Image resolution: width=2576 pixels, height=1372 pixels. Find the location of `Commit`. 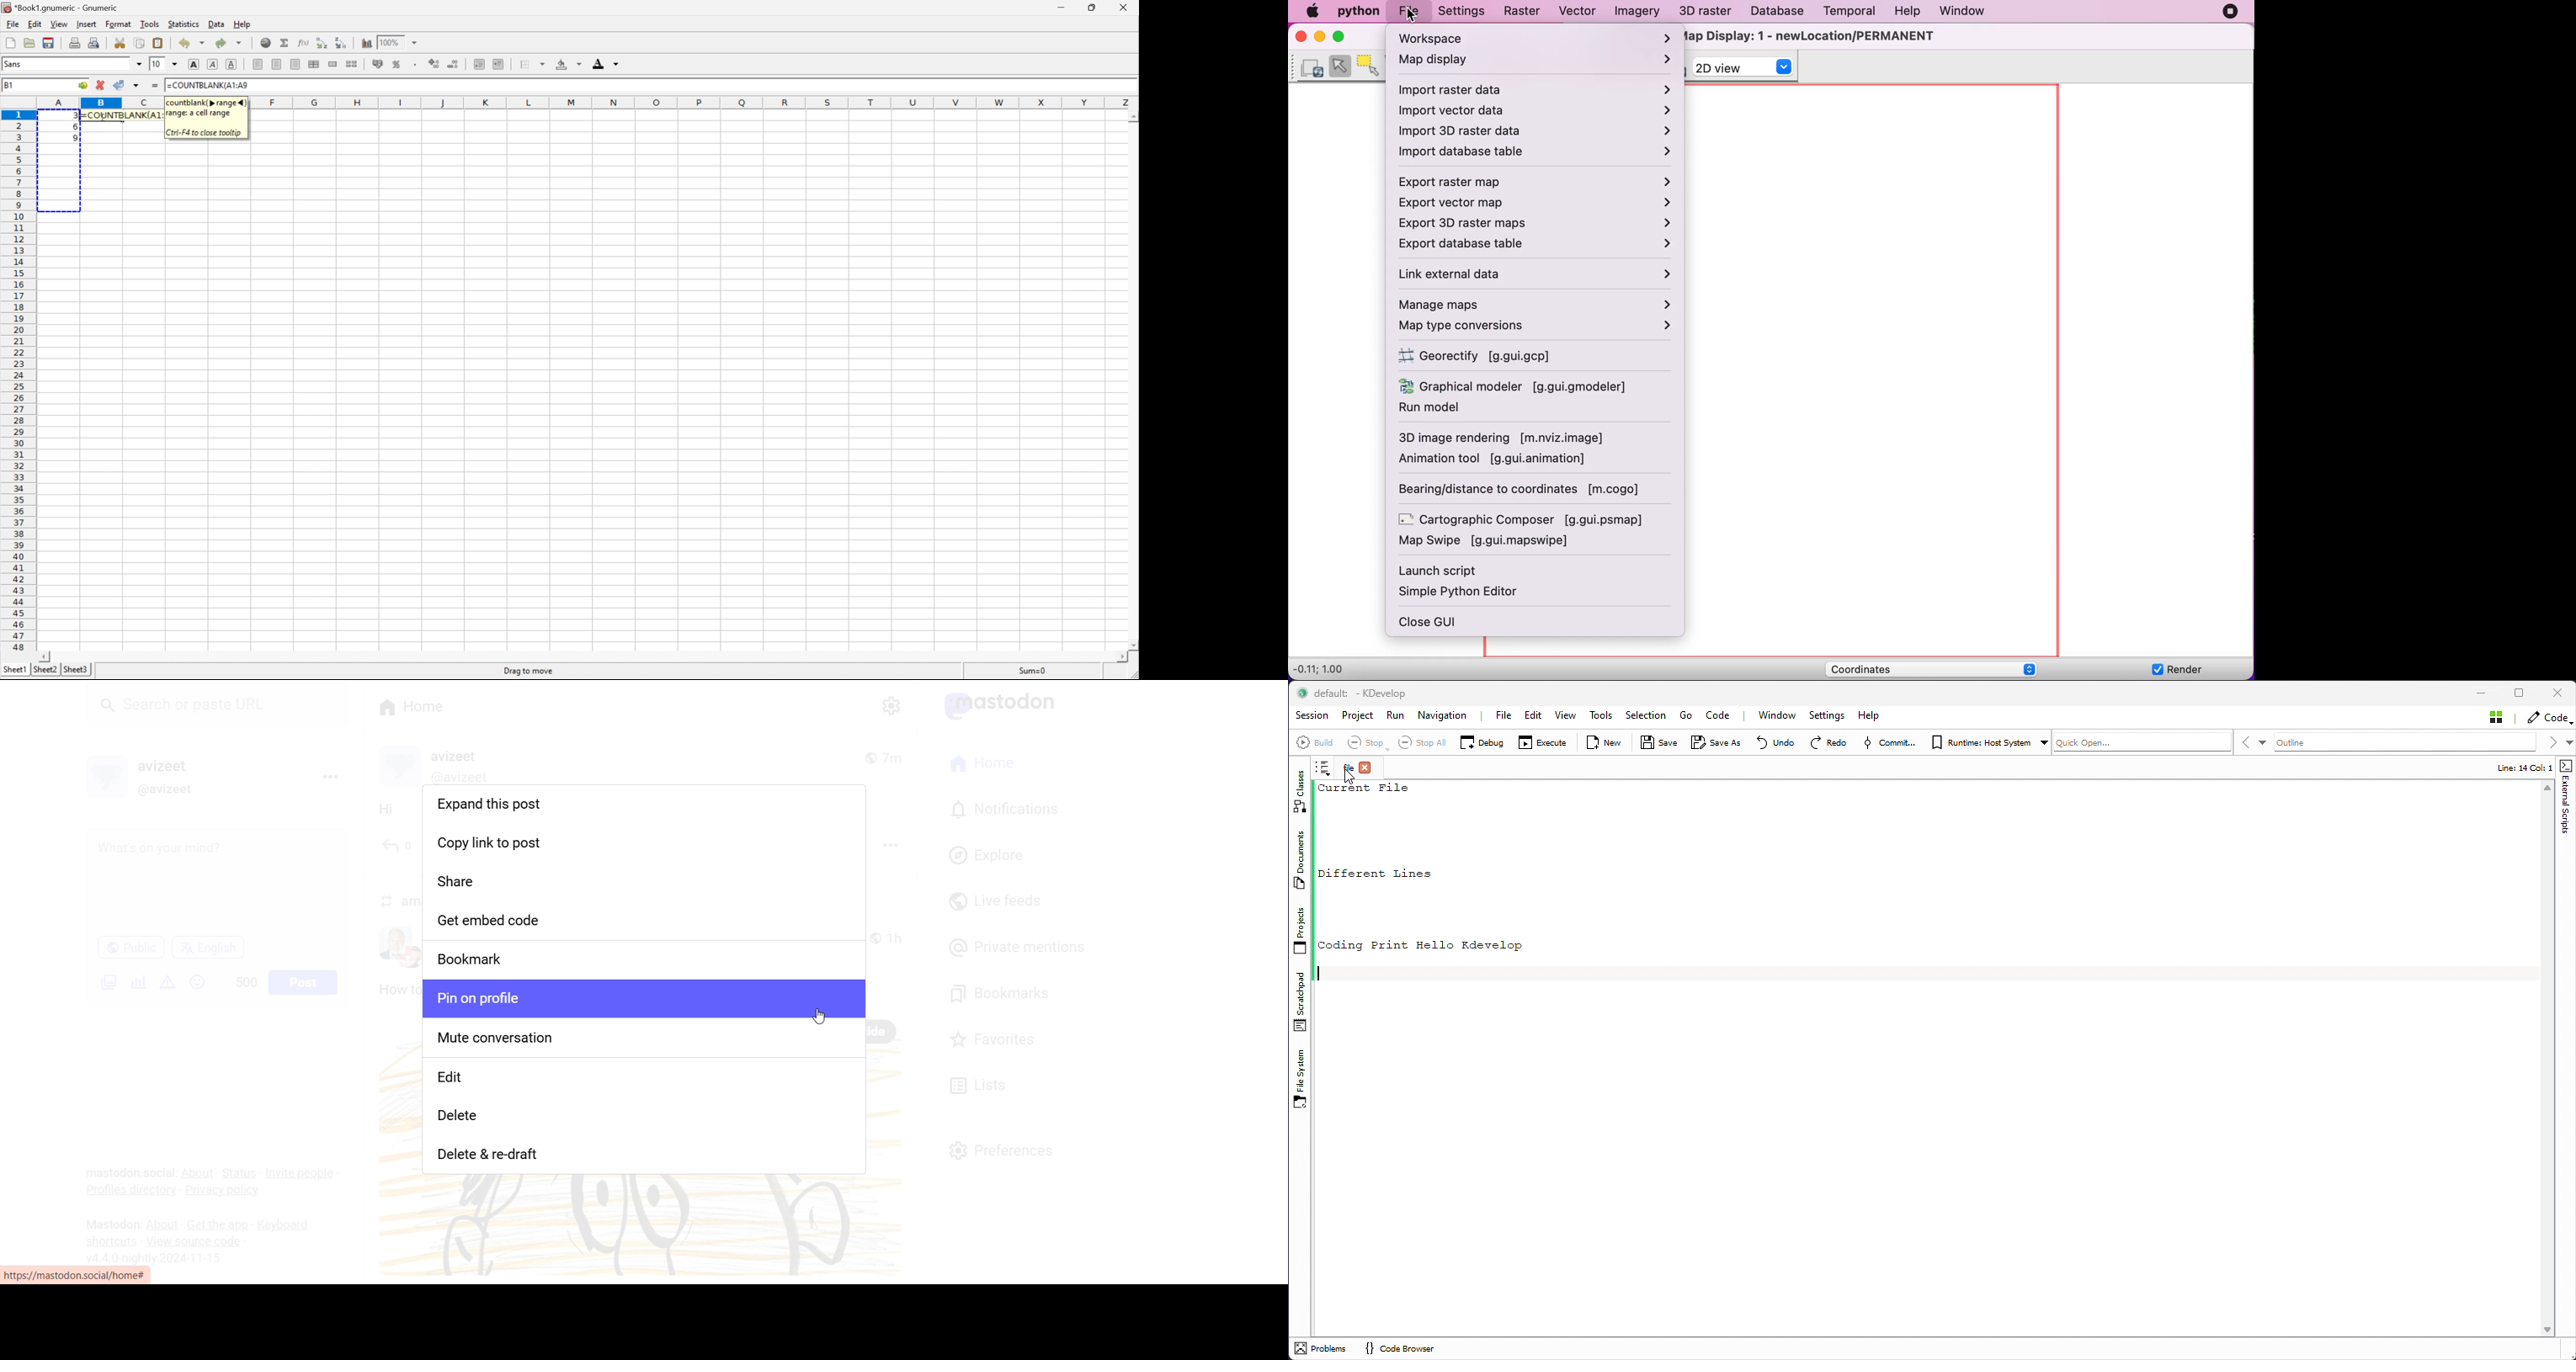

Commit is located at coordinates (1894, 741).